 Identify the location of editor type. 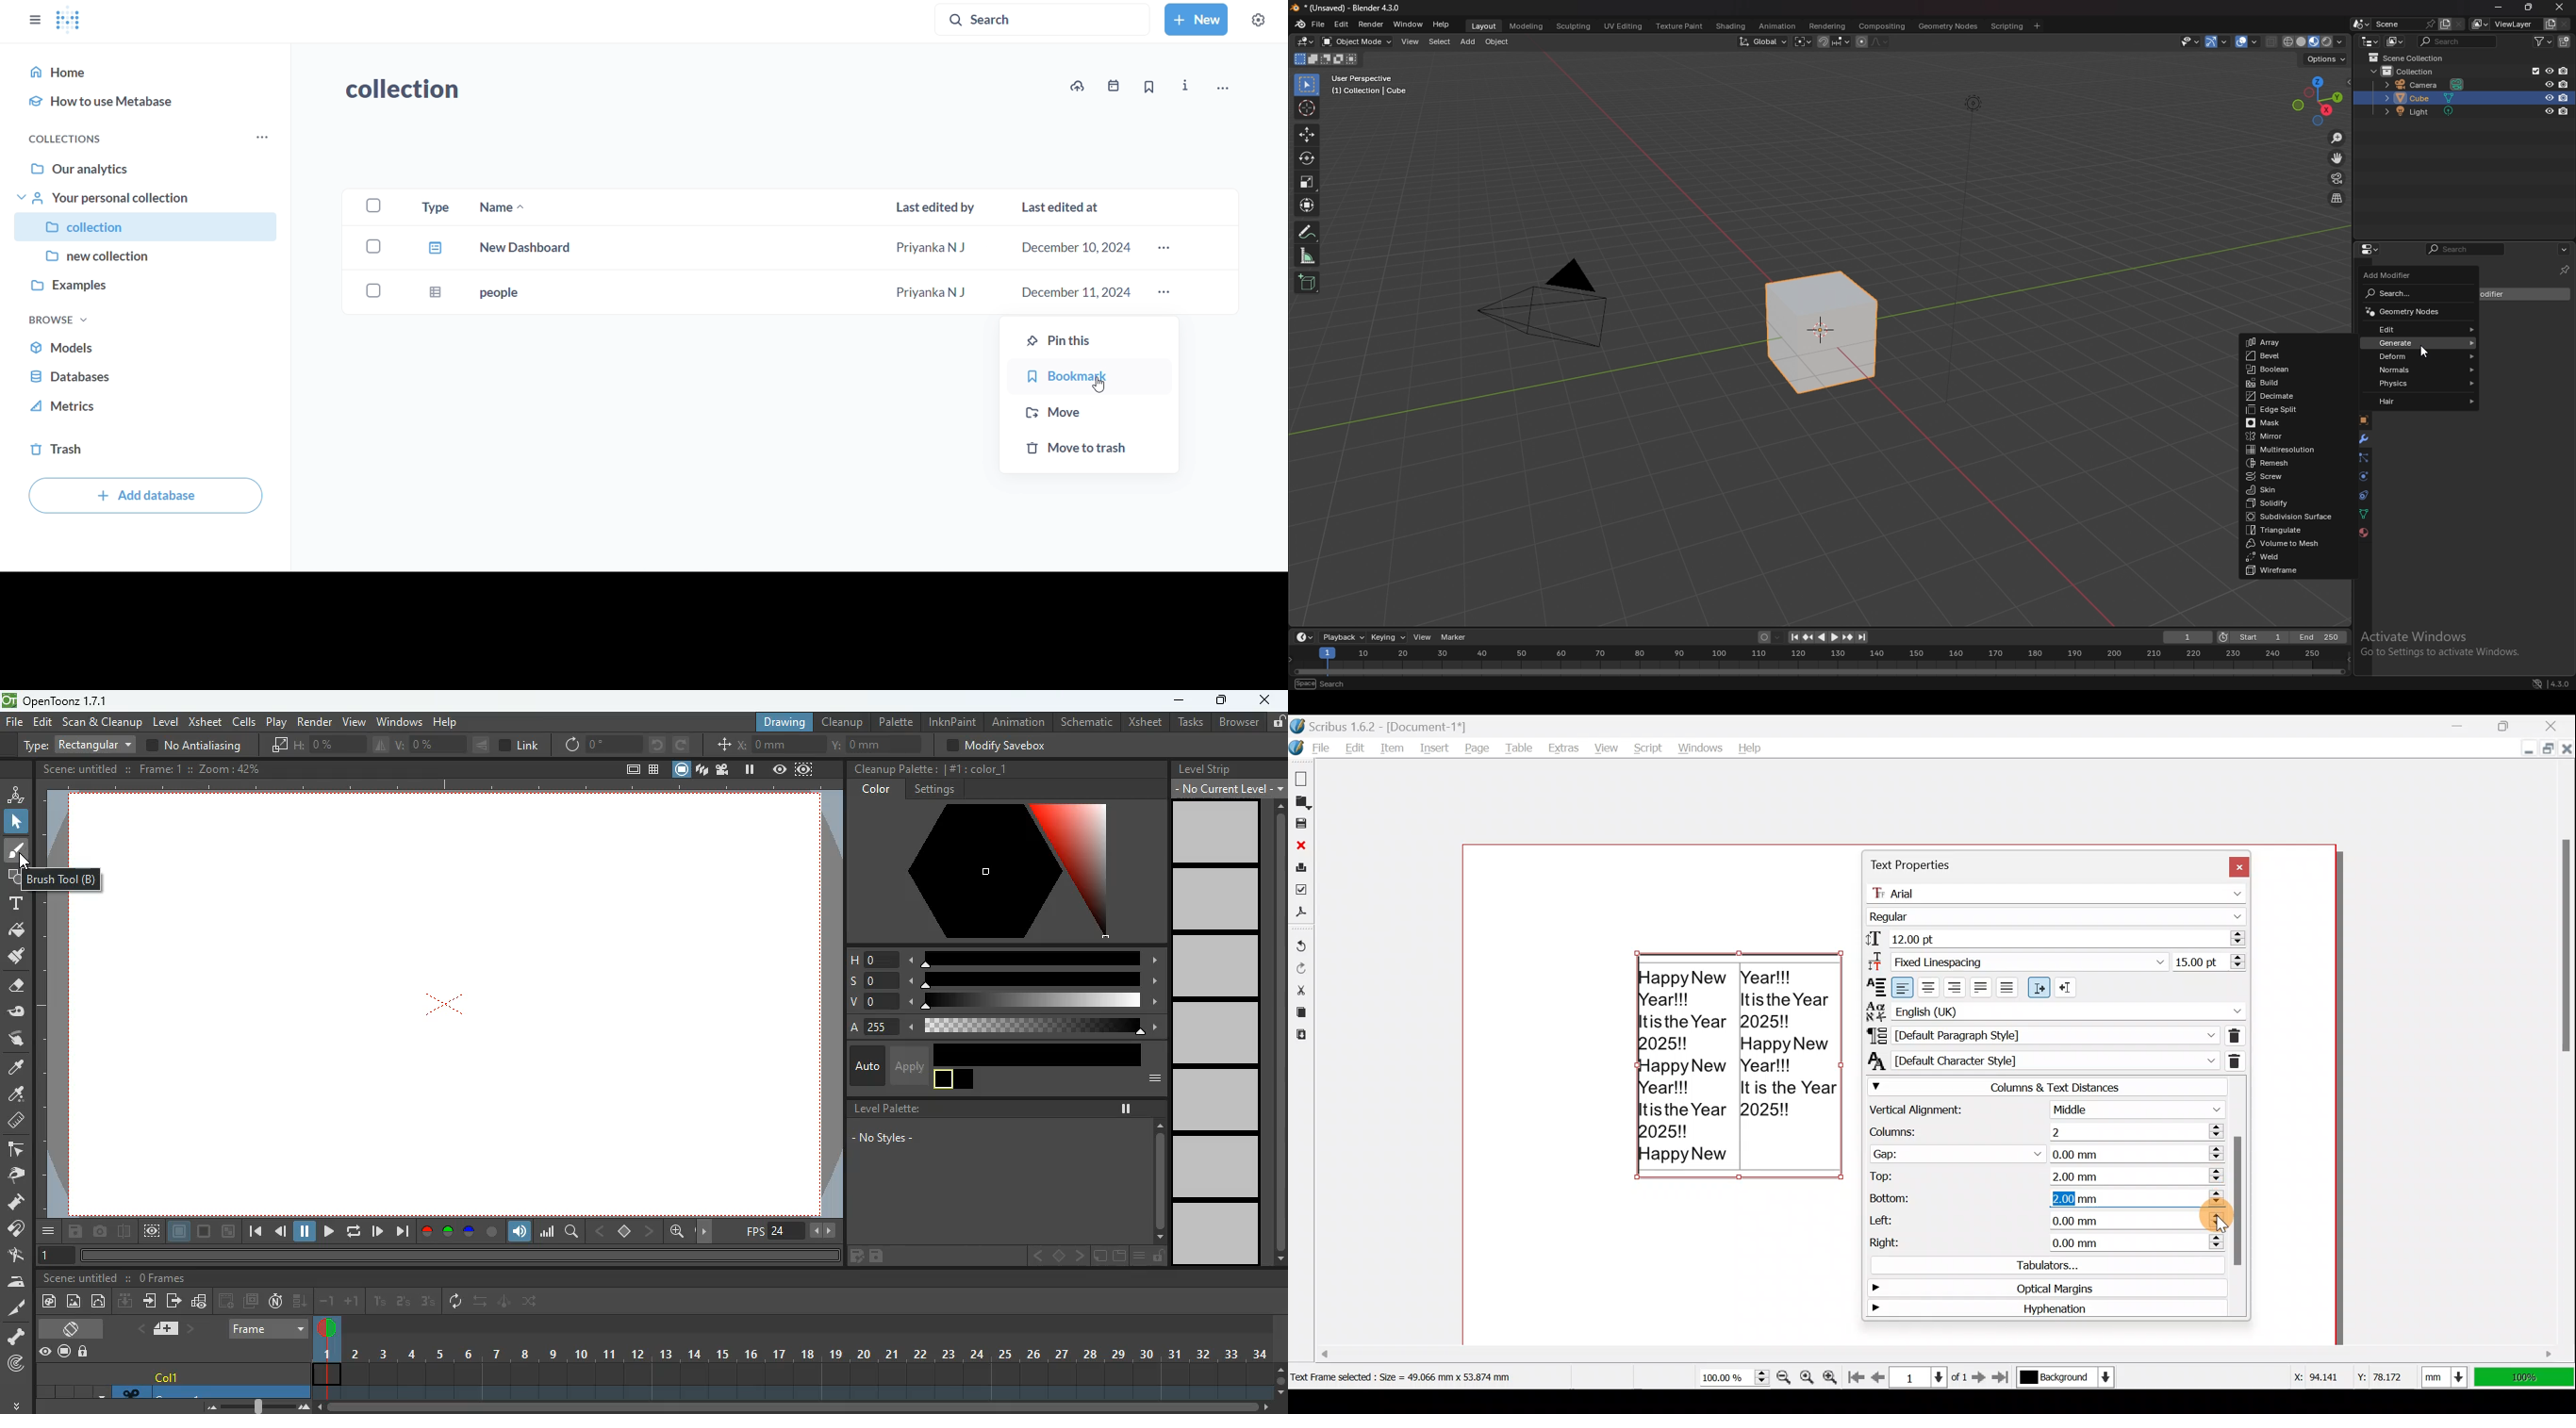
(2369, 42).